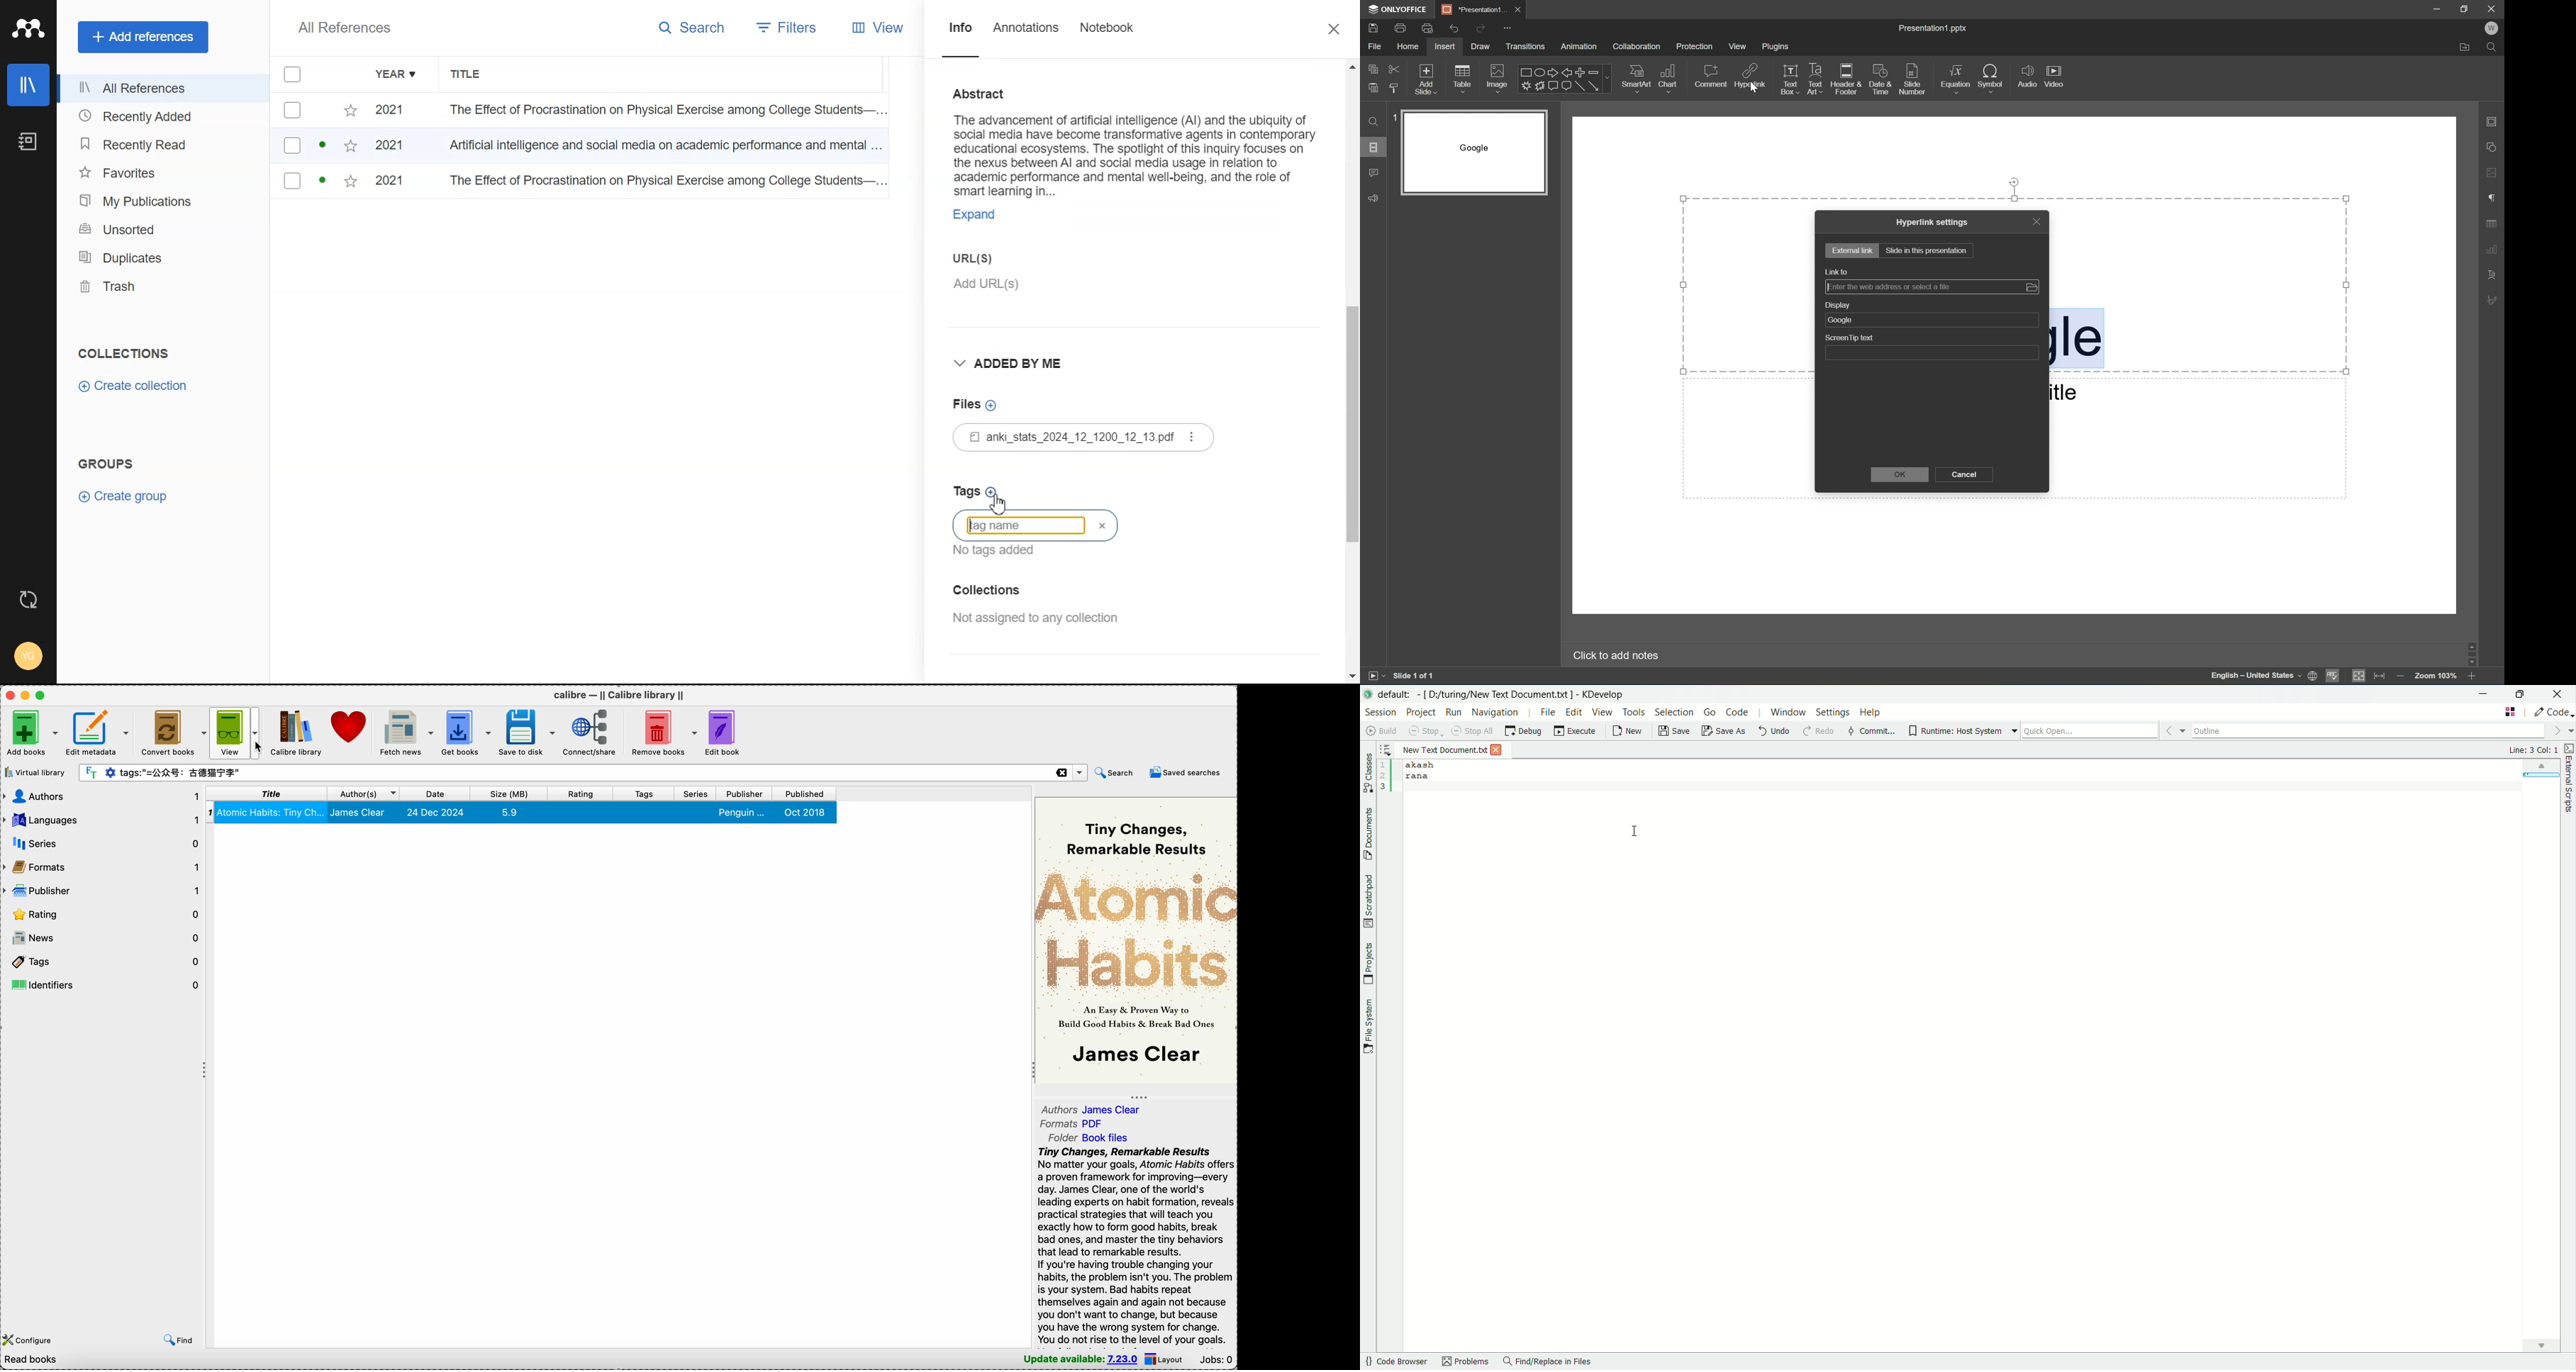 The height and width of the screenshot is (1372, 2576). Describe the element at coordinates (349, 727) in the screenshot. I see `donate` at that location.